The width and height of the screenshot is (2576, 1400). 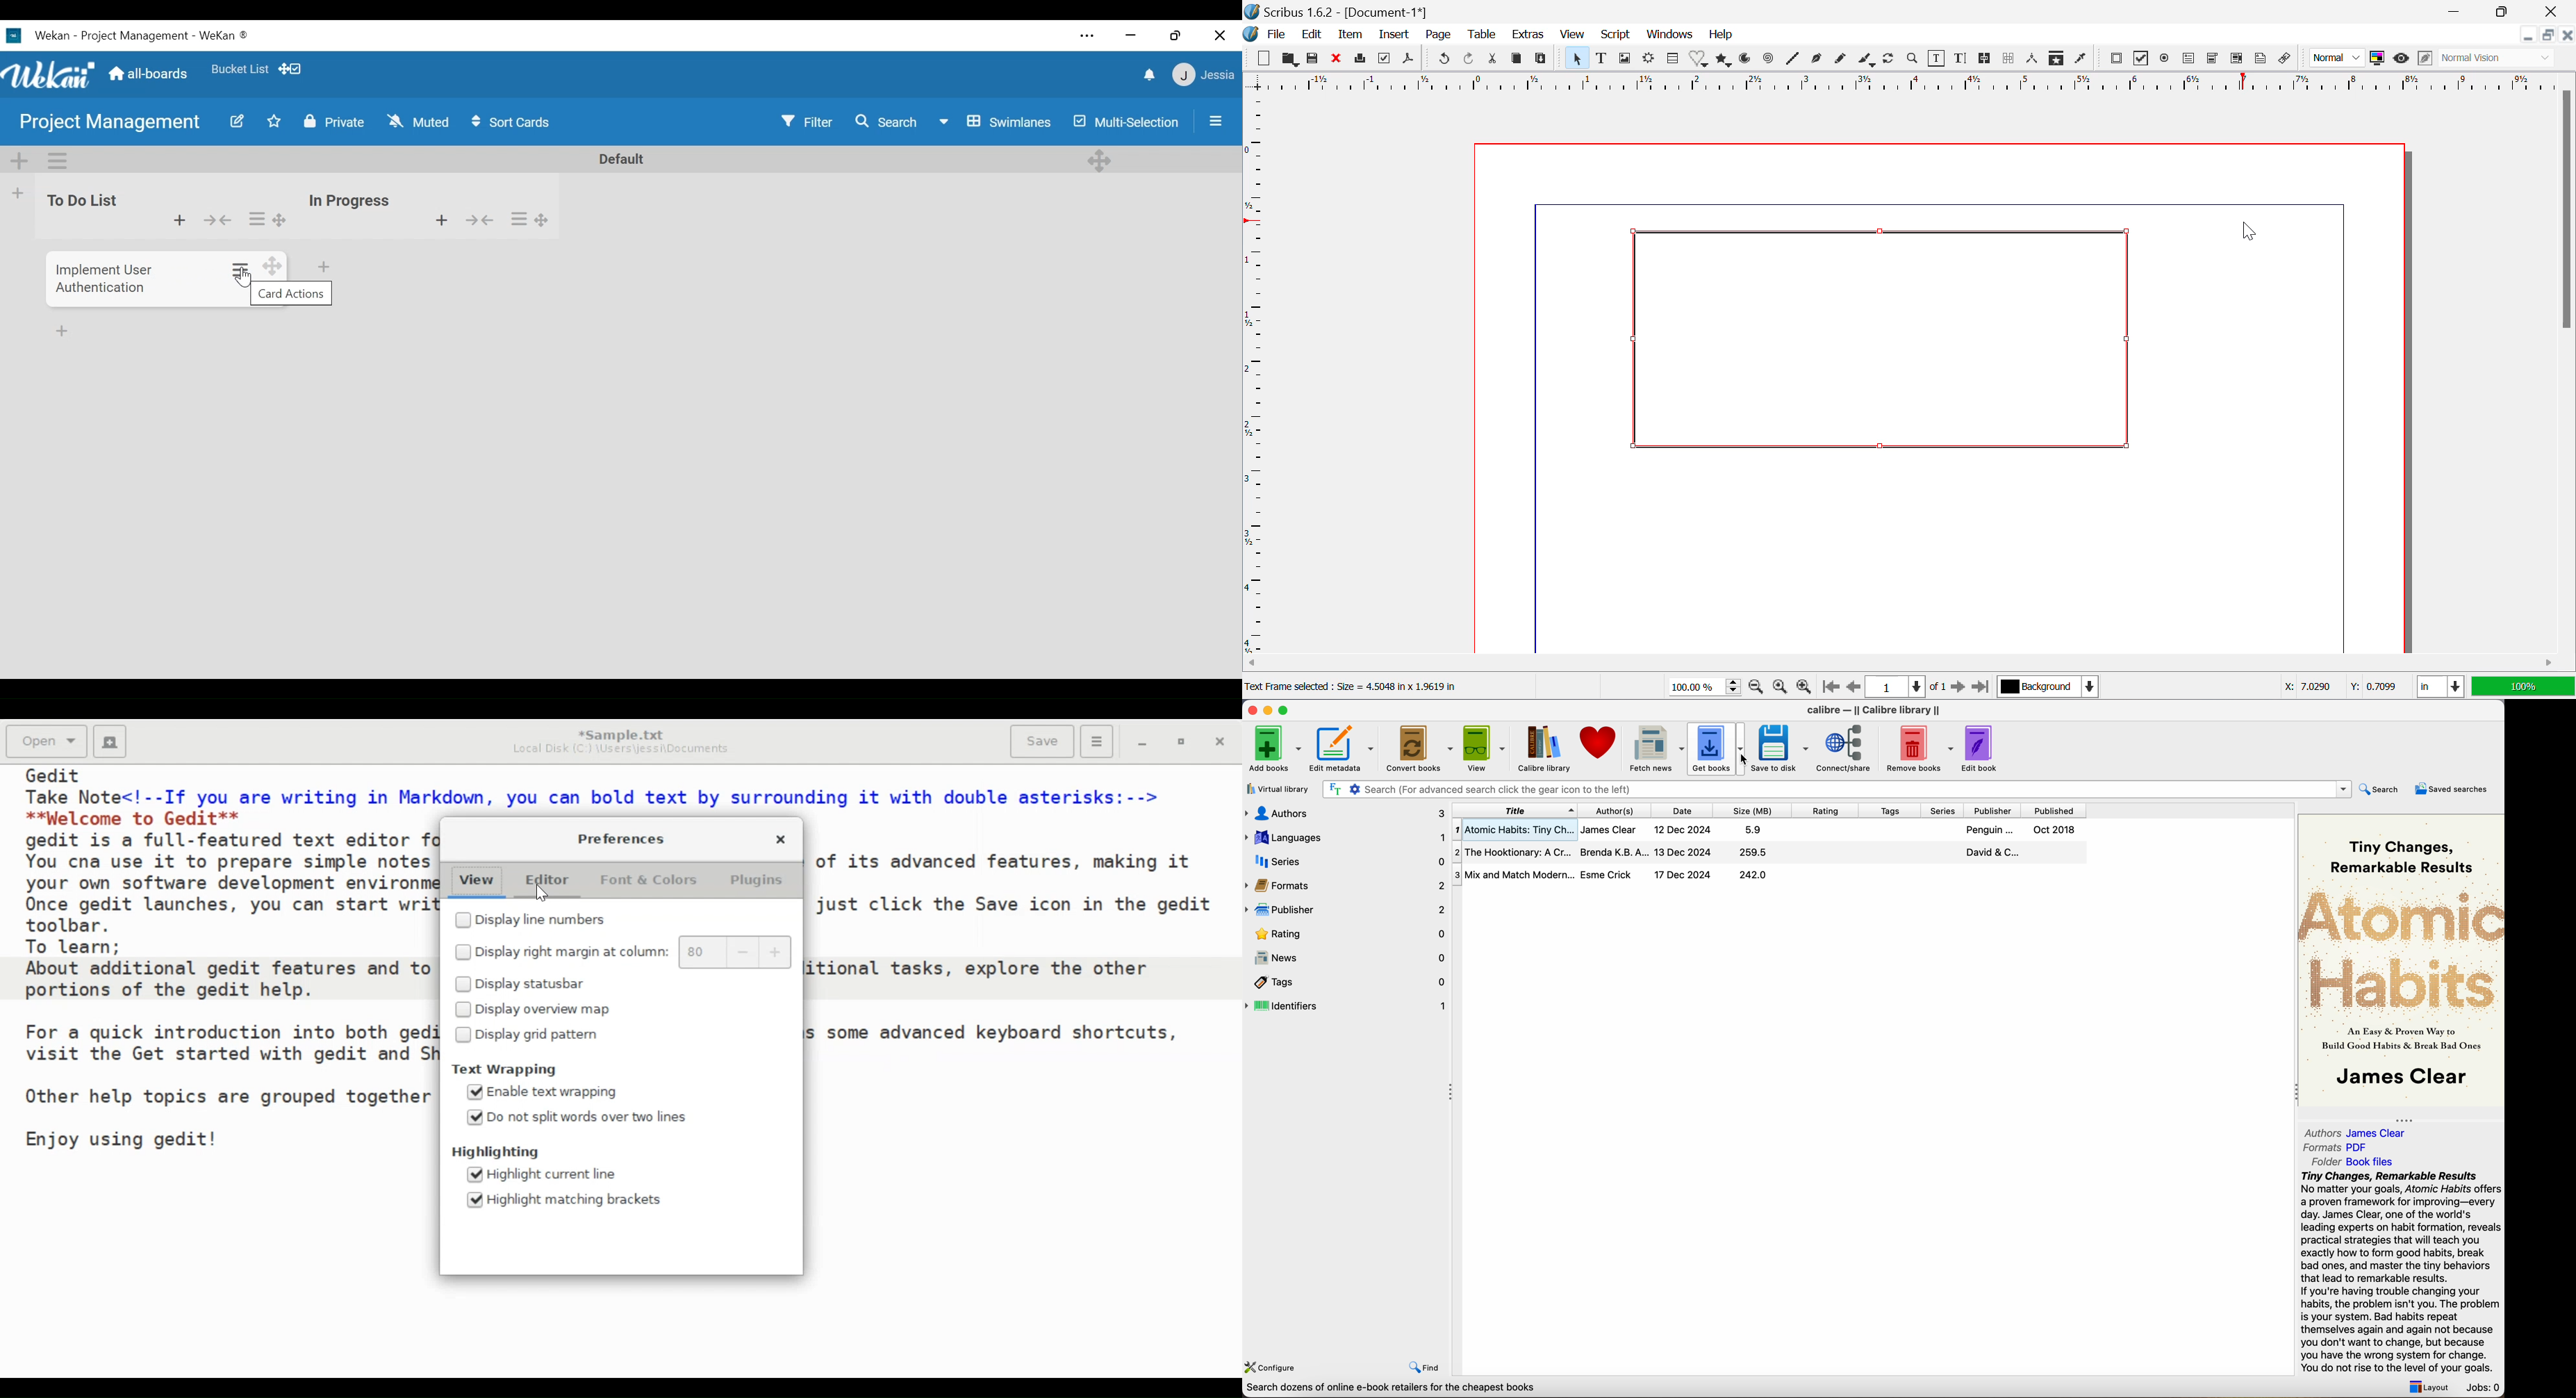 What do you see at coordinates (1819, 60) in the screenshot?
I see `Bezier Curve` at bounding box center [1819, 60].